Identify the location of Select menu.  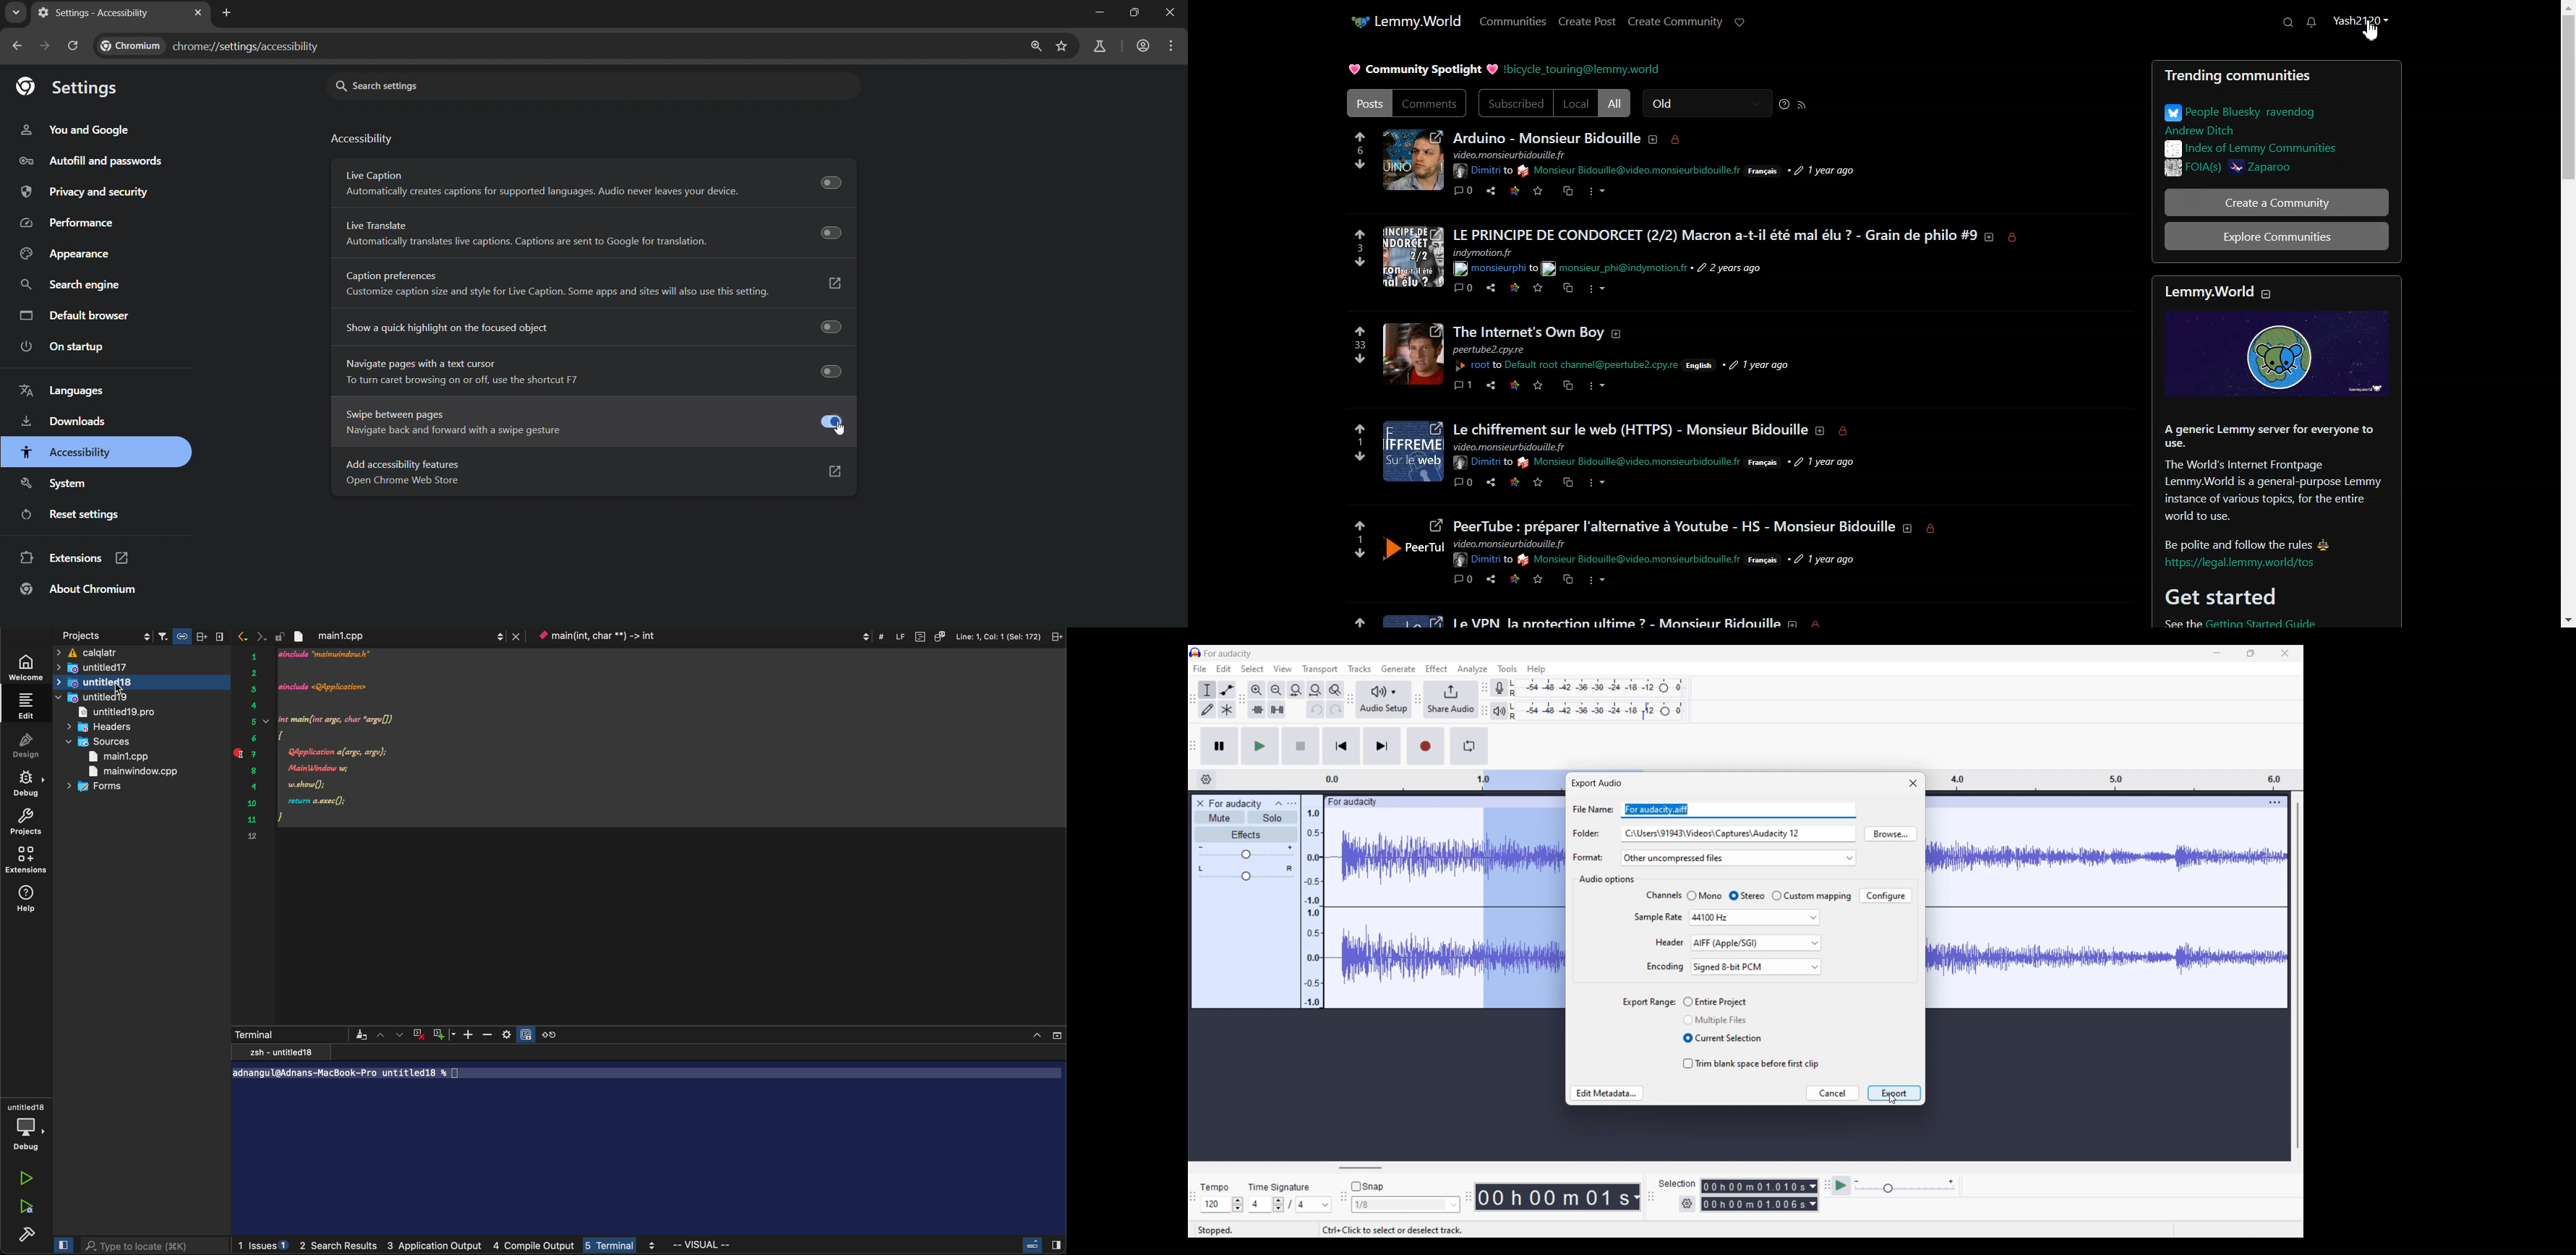
(1252, 669).